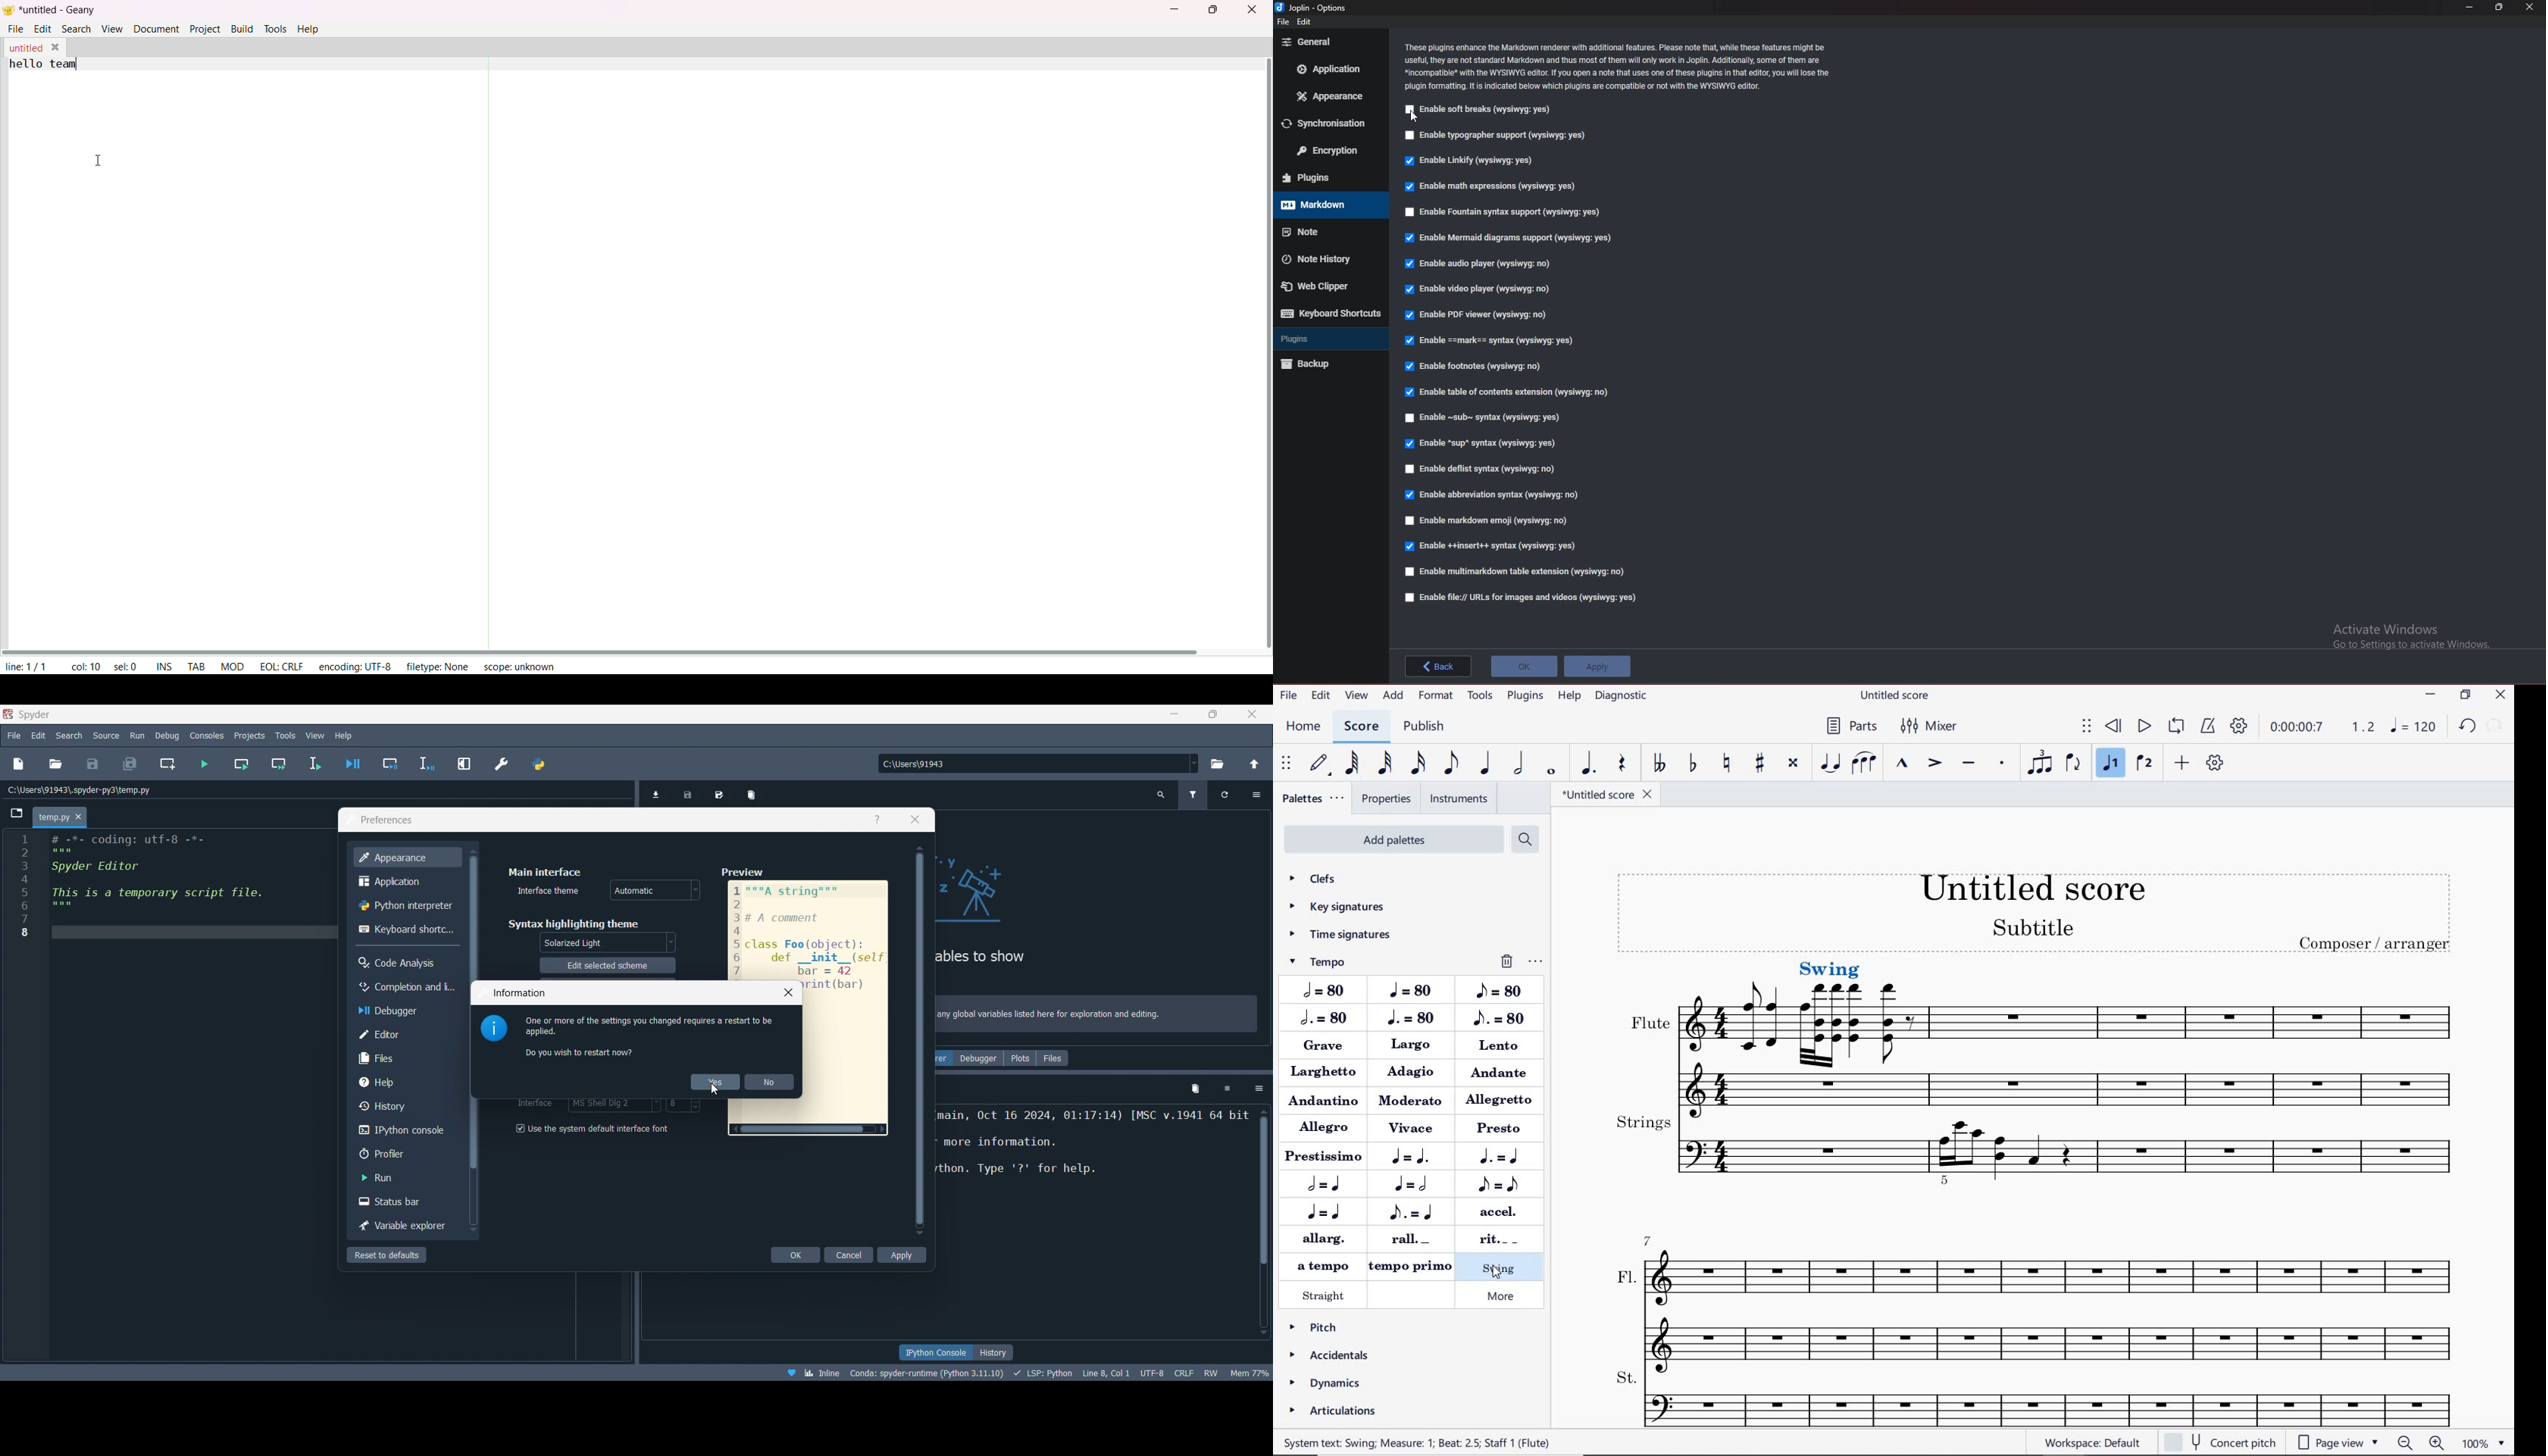  What do you see at coordinates (2038, 911) in the screenshot?
I see `title` at bounding box center [2038, 911].